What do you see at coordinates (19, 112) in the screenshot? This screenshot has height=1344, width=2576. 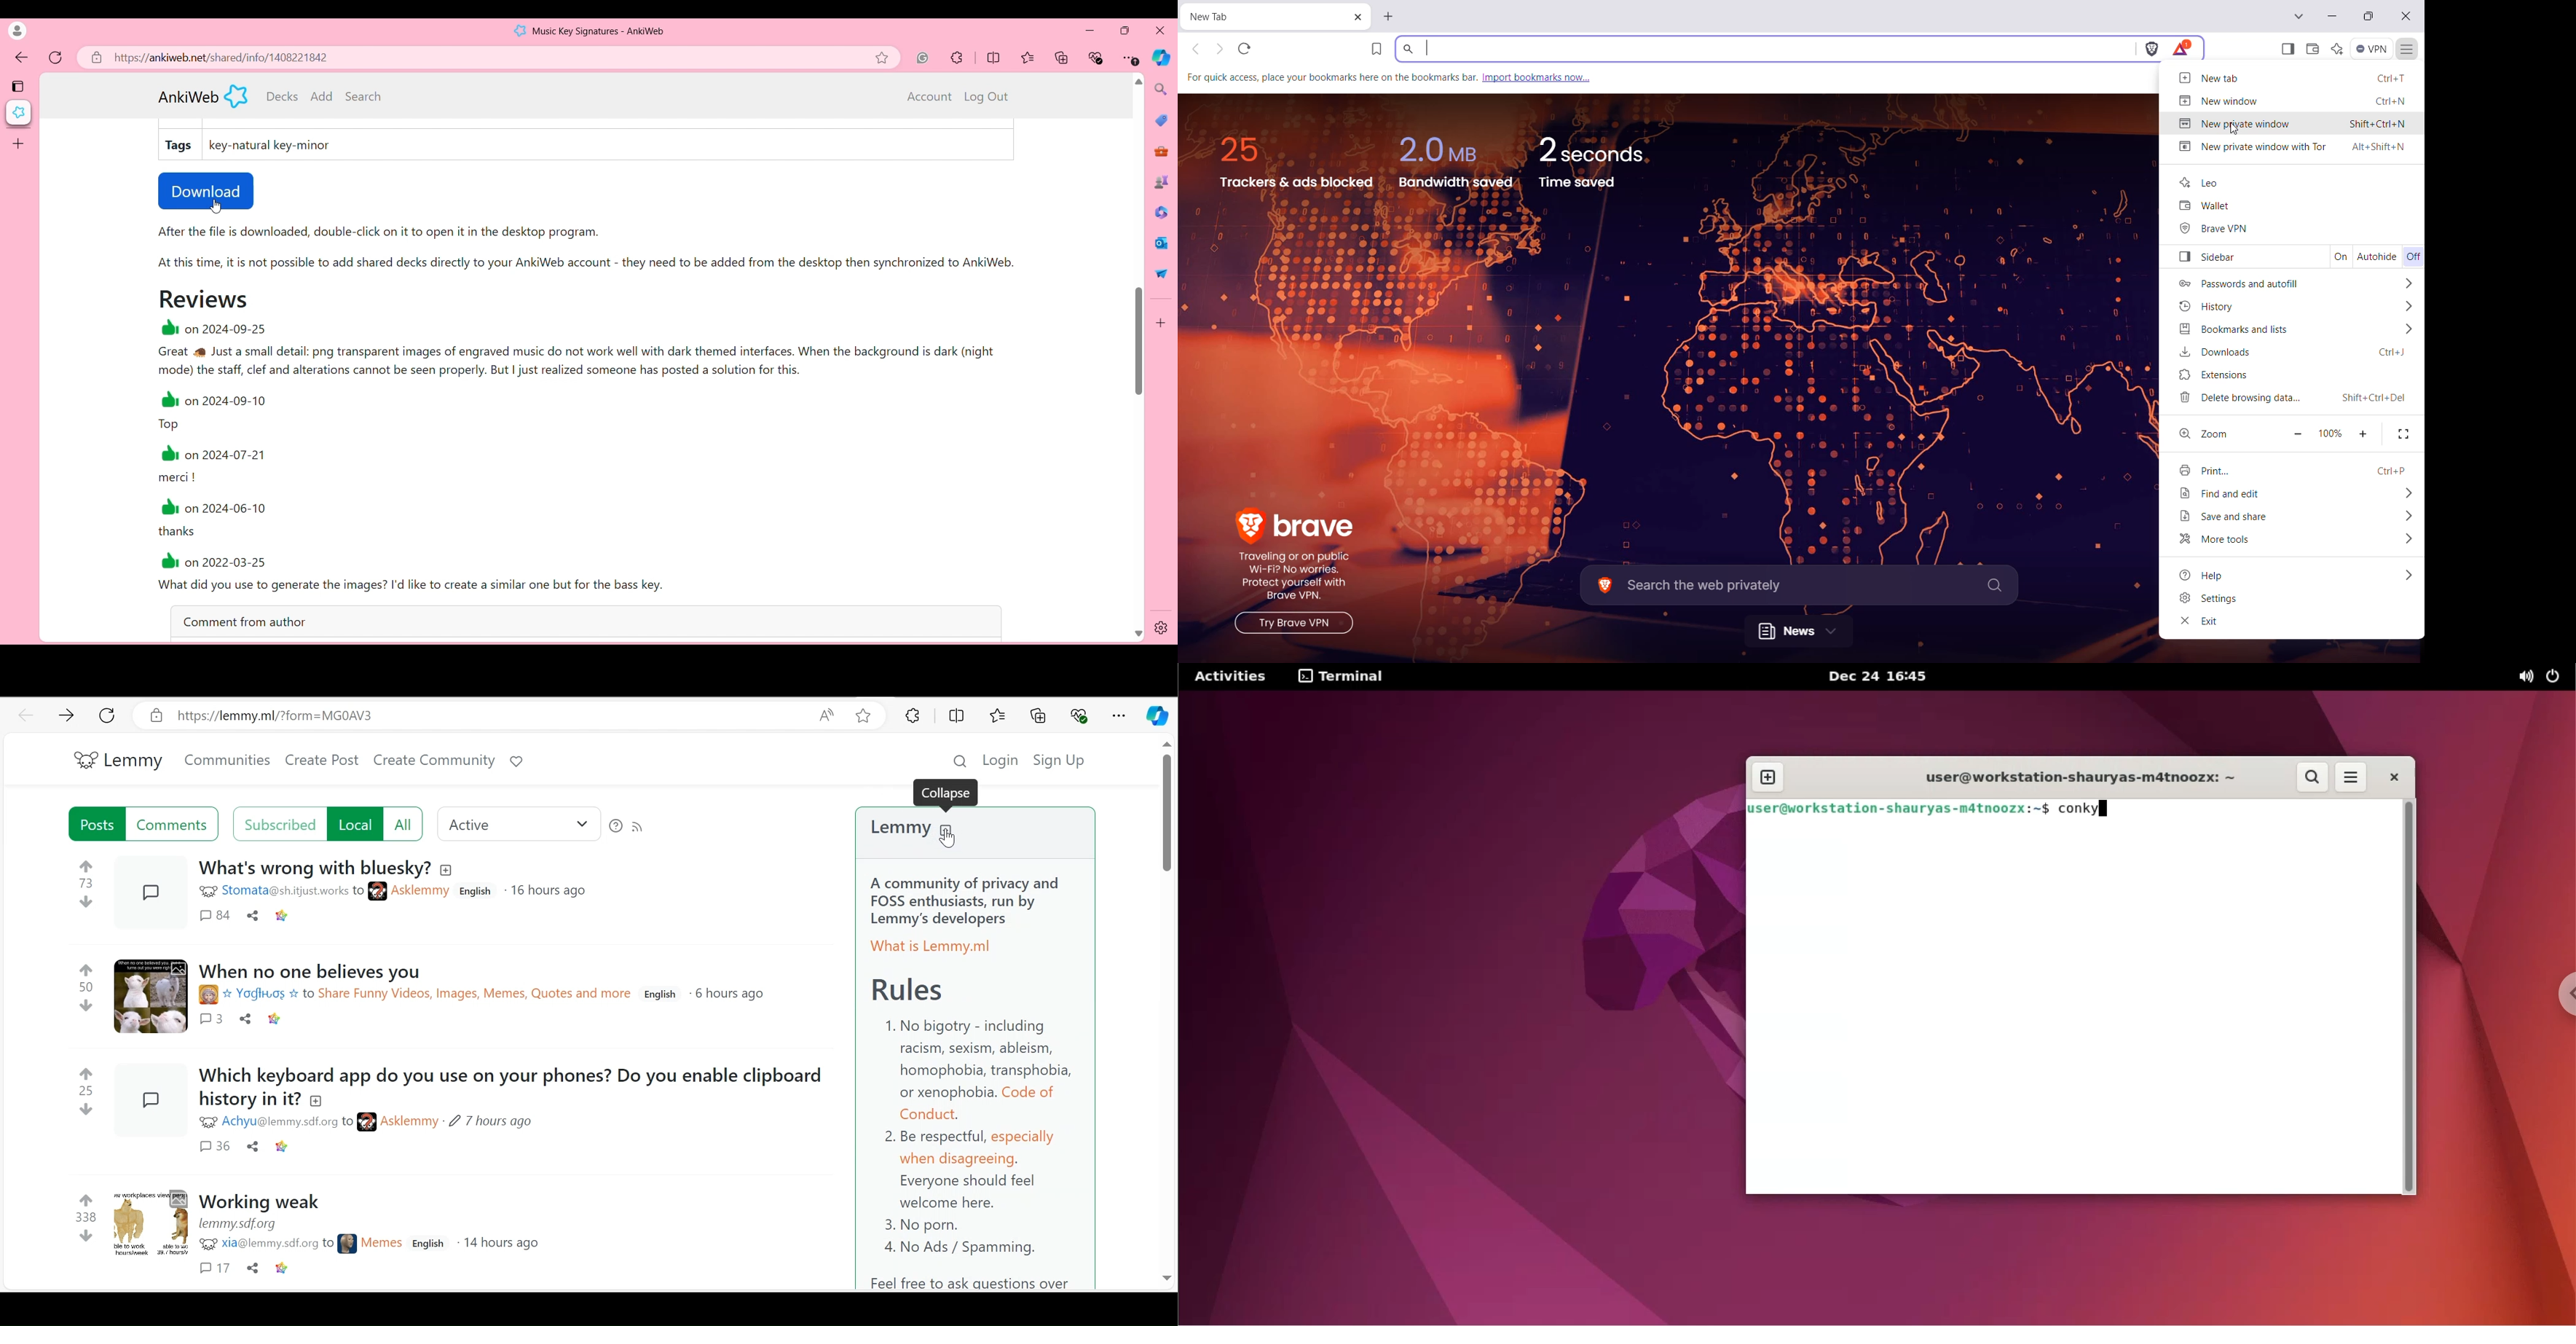 I see `Current tab` at bounding box center [19, 112].